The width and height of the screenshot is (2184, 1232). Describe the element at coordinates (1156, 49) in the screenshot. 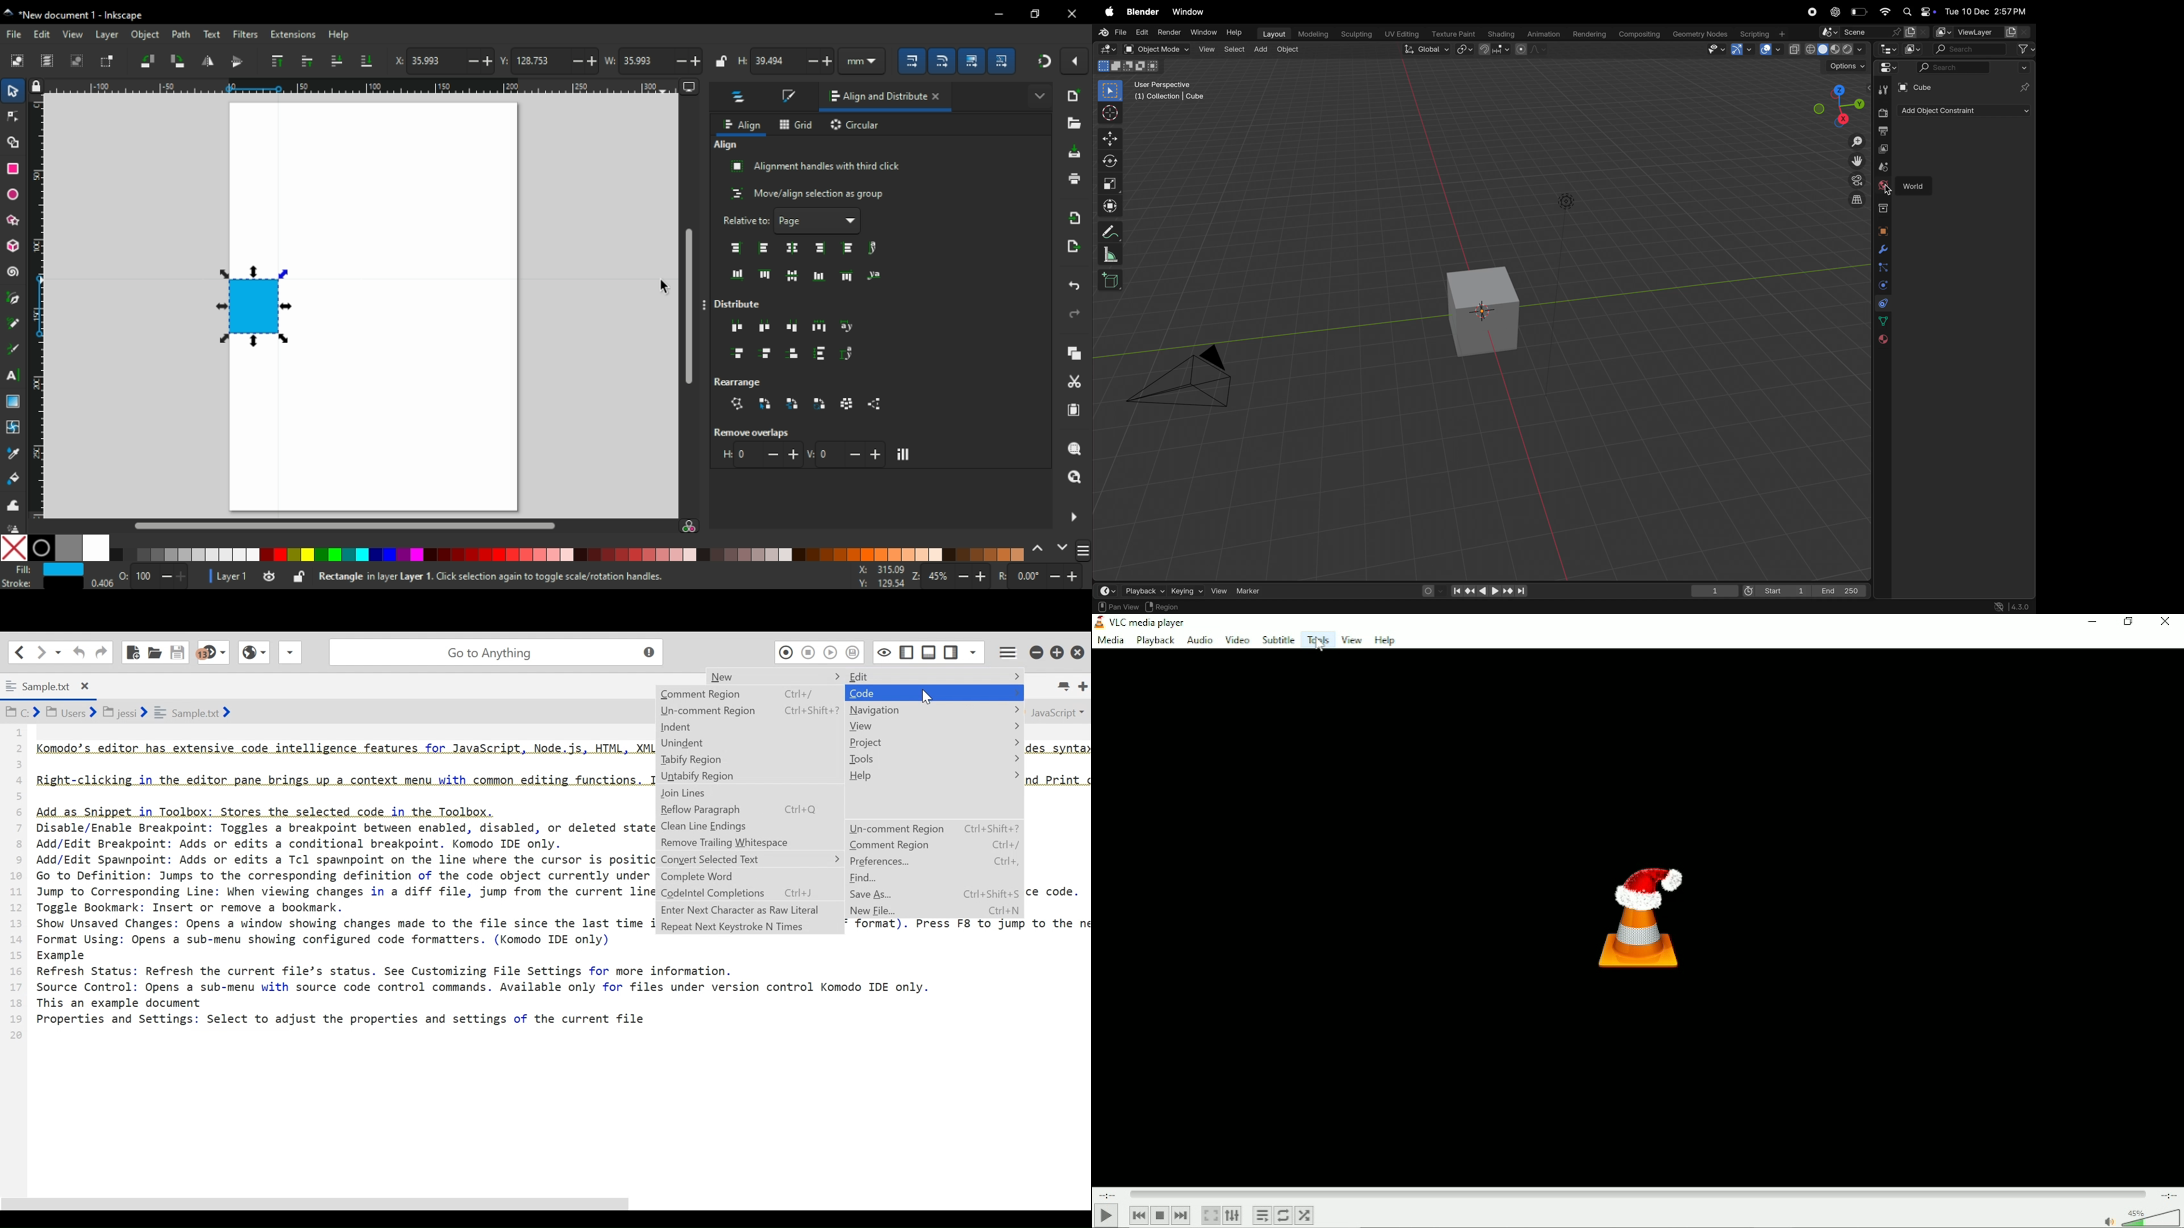

I see `object mode` at that location.